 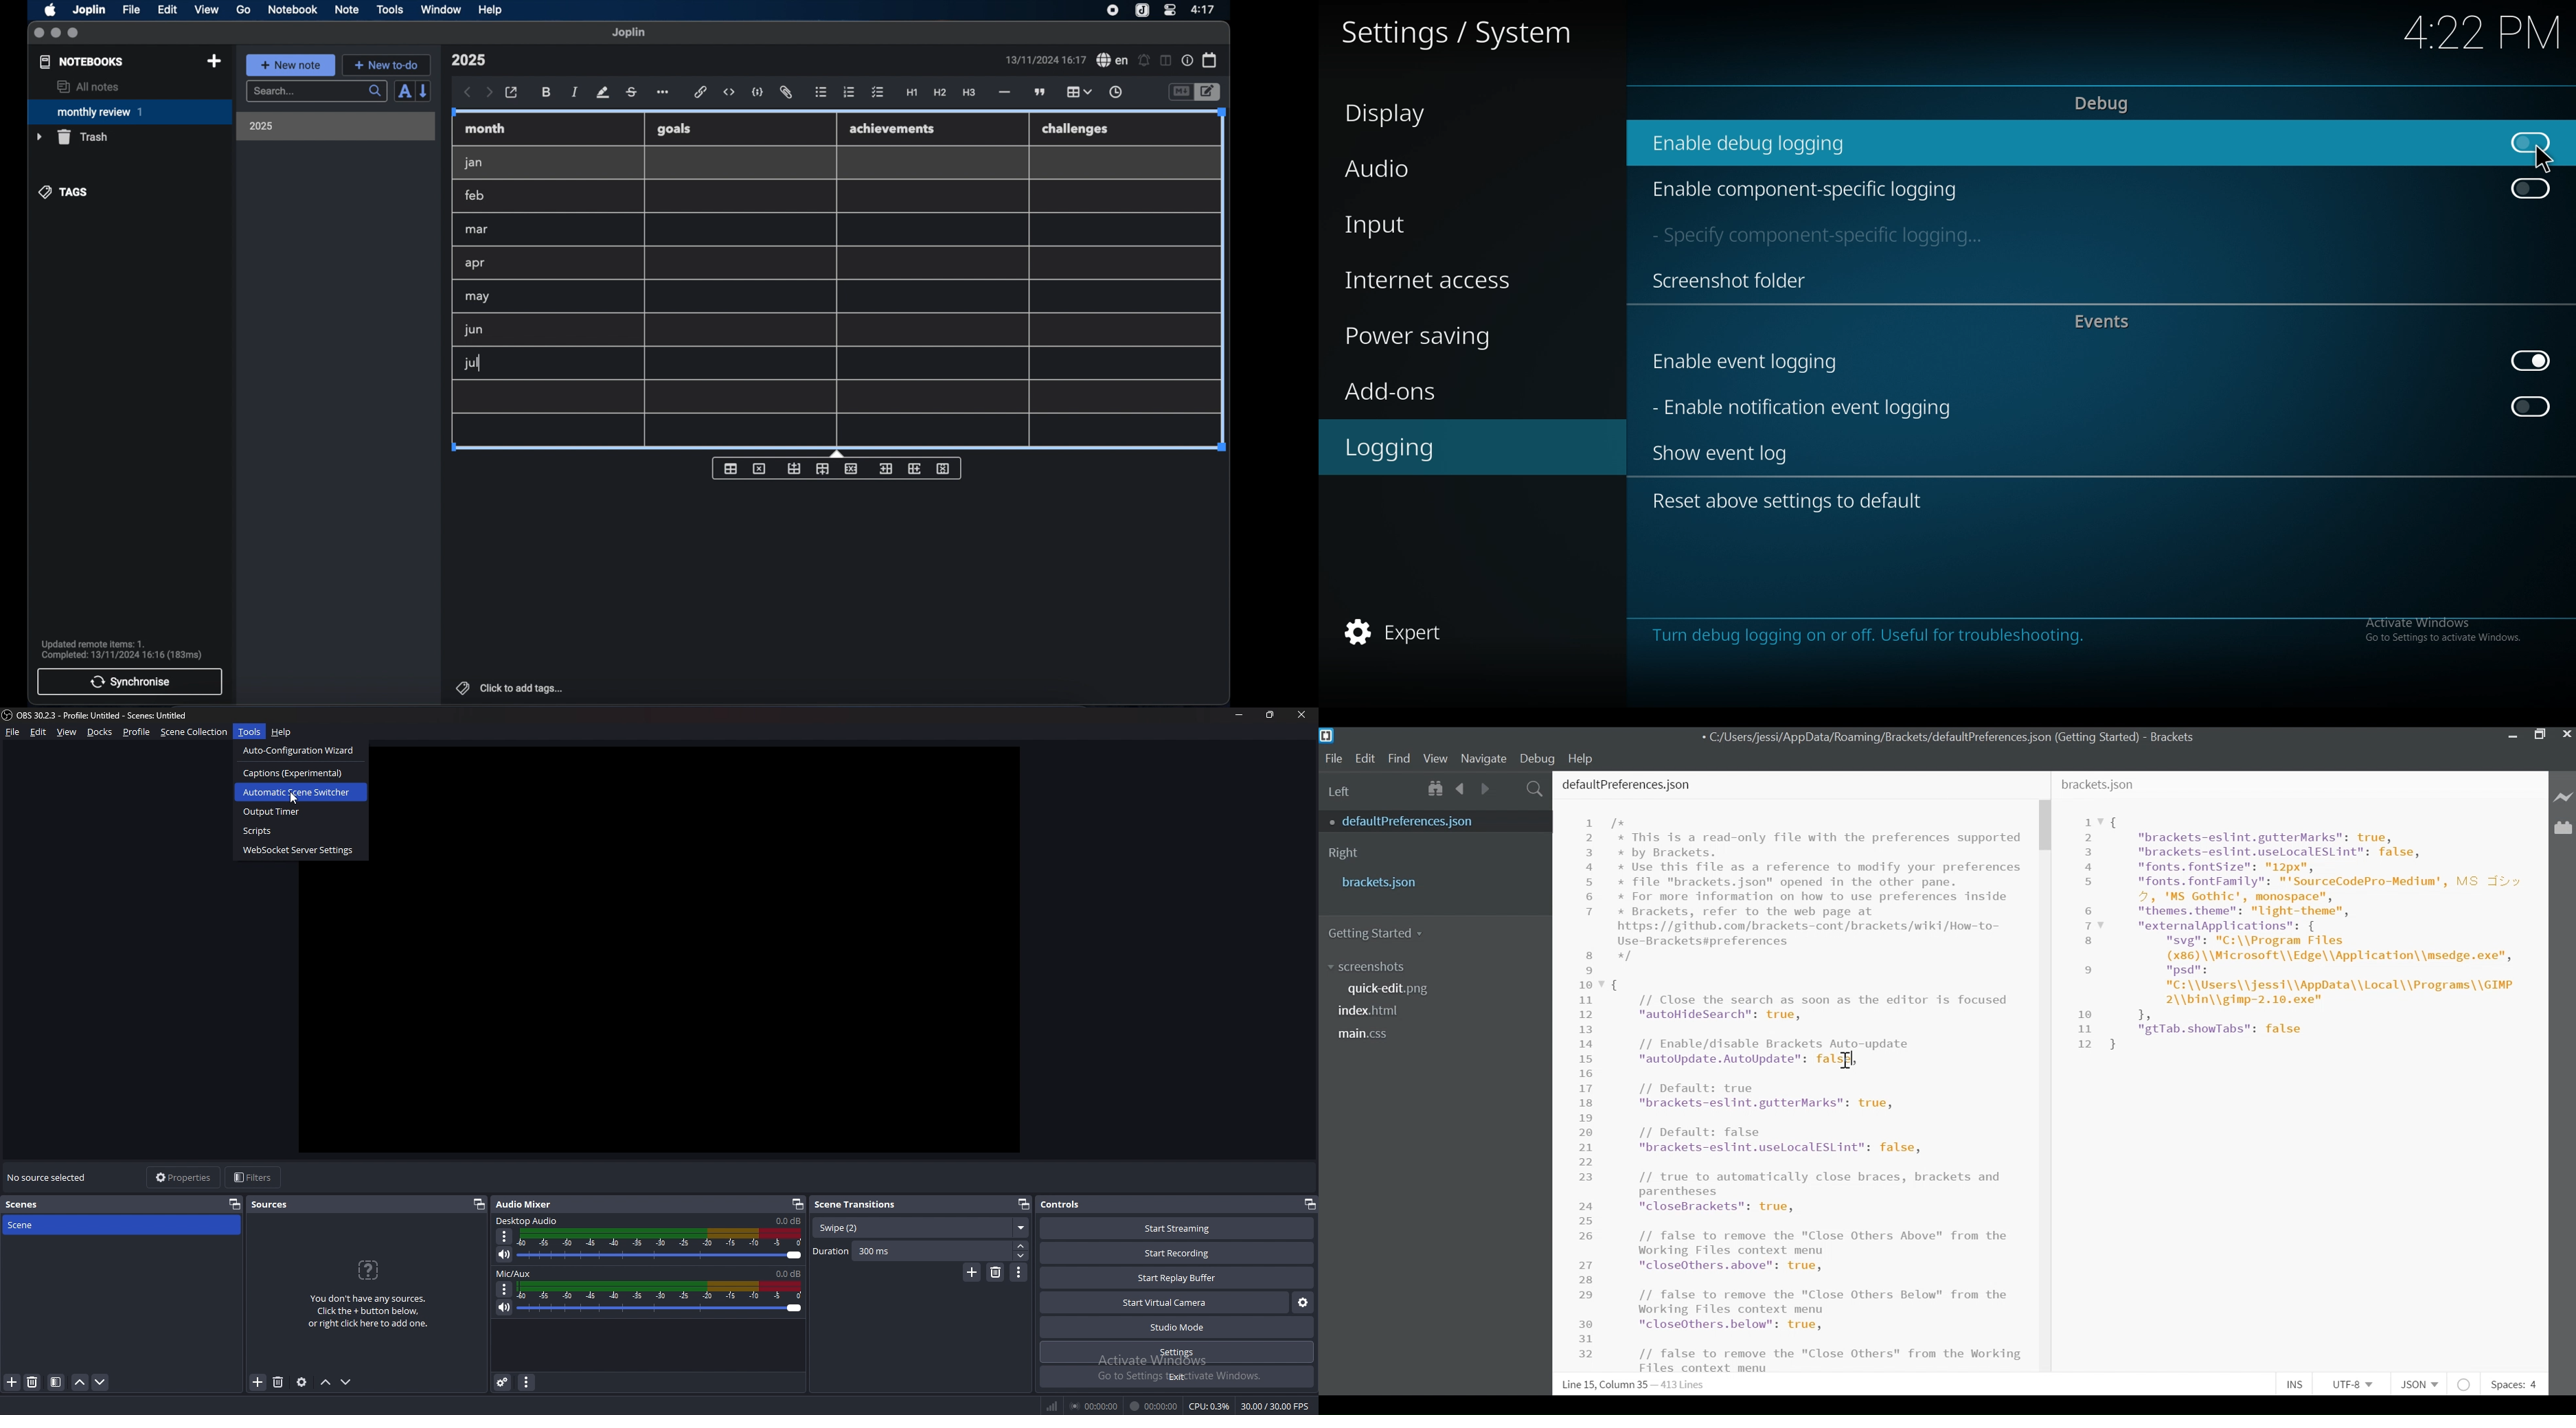 What do you see at coordinates (2102, 105) in the screenshot?
I see `debug` at bounding box center [2102, 105].